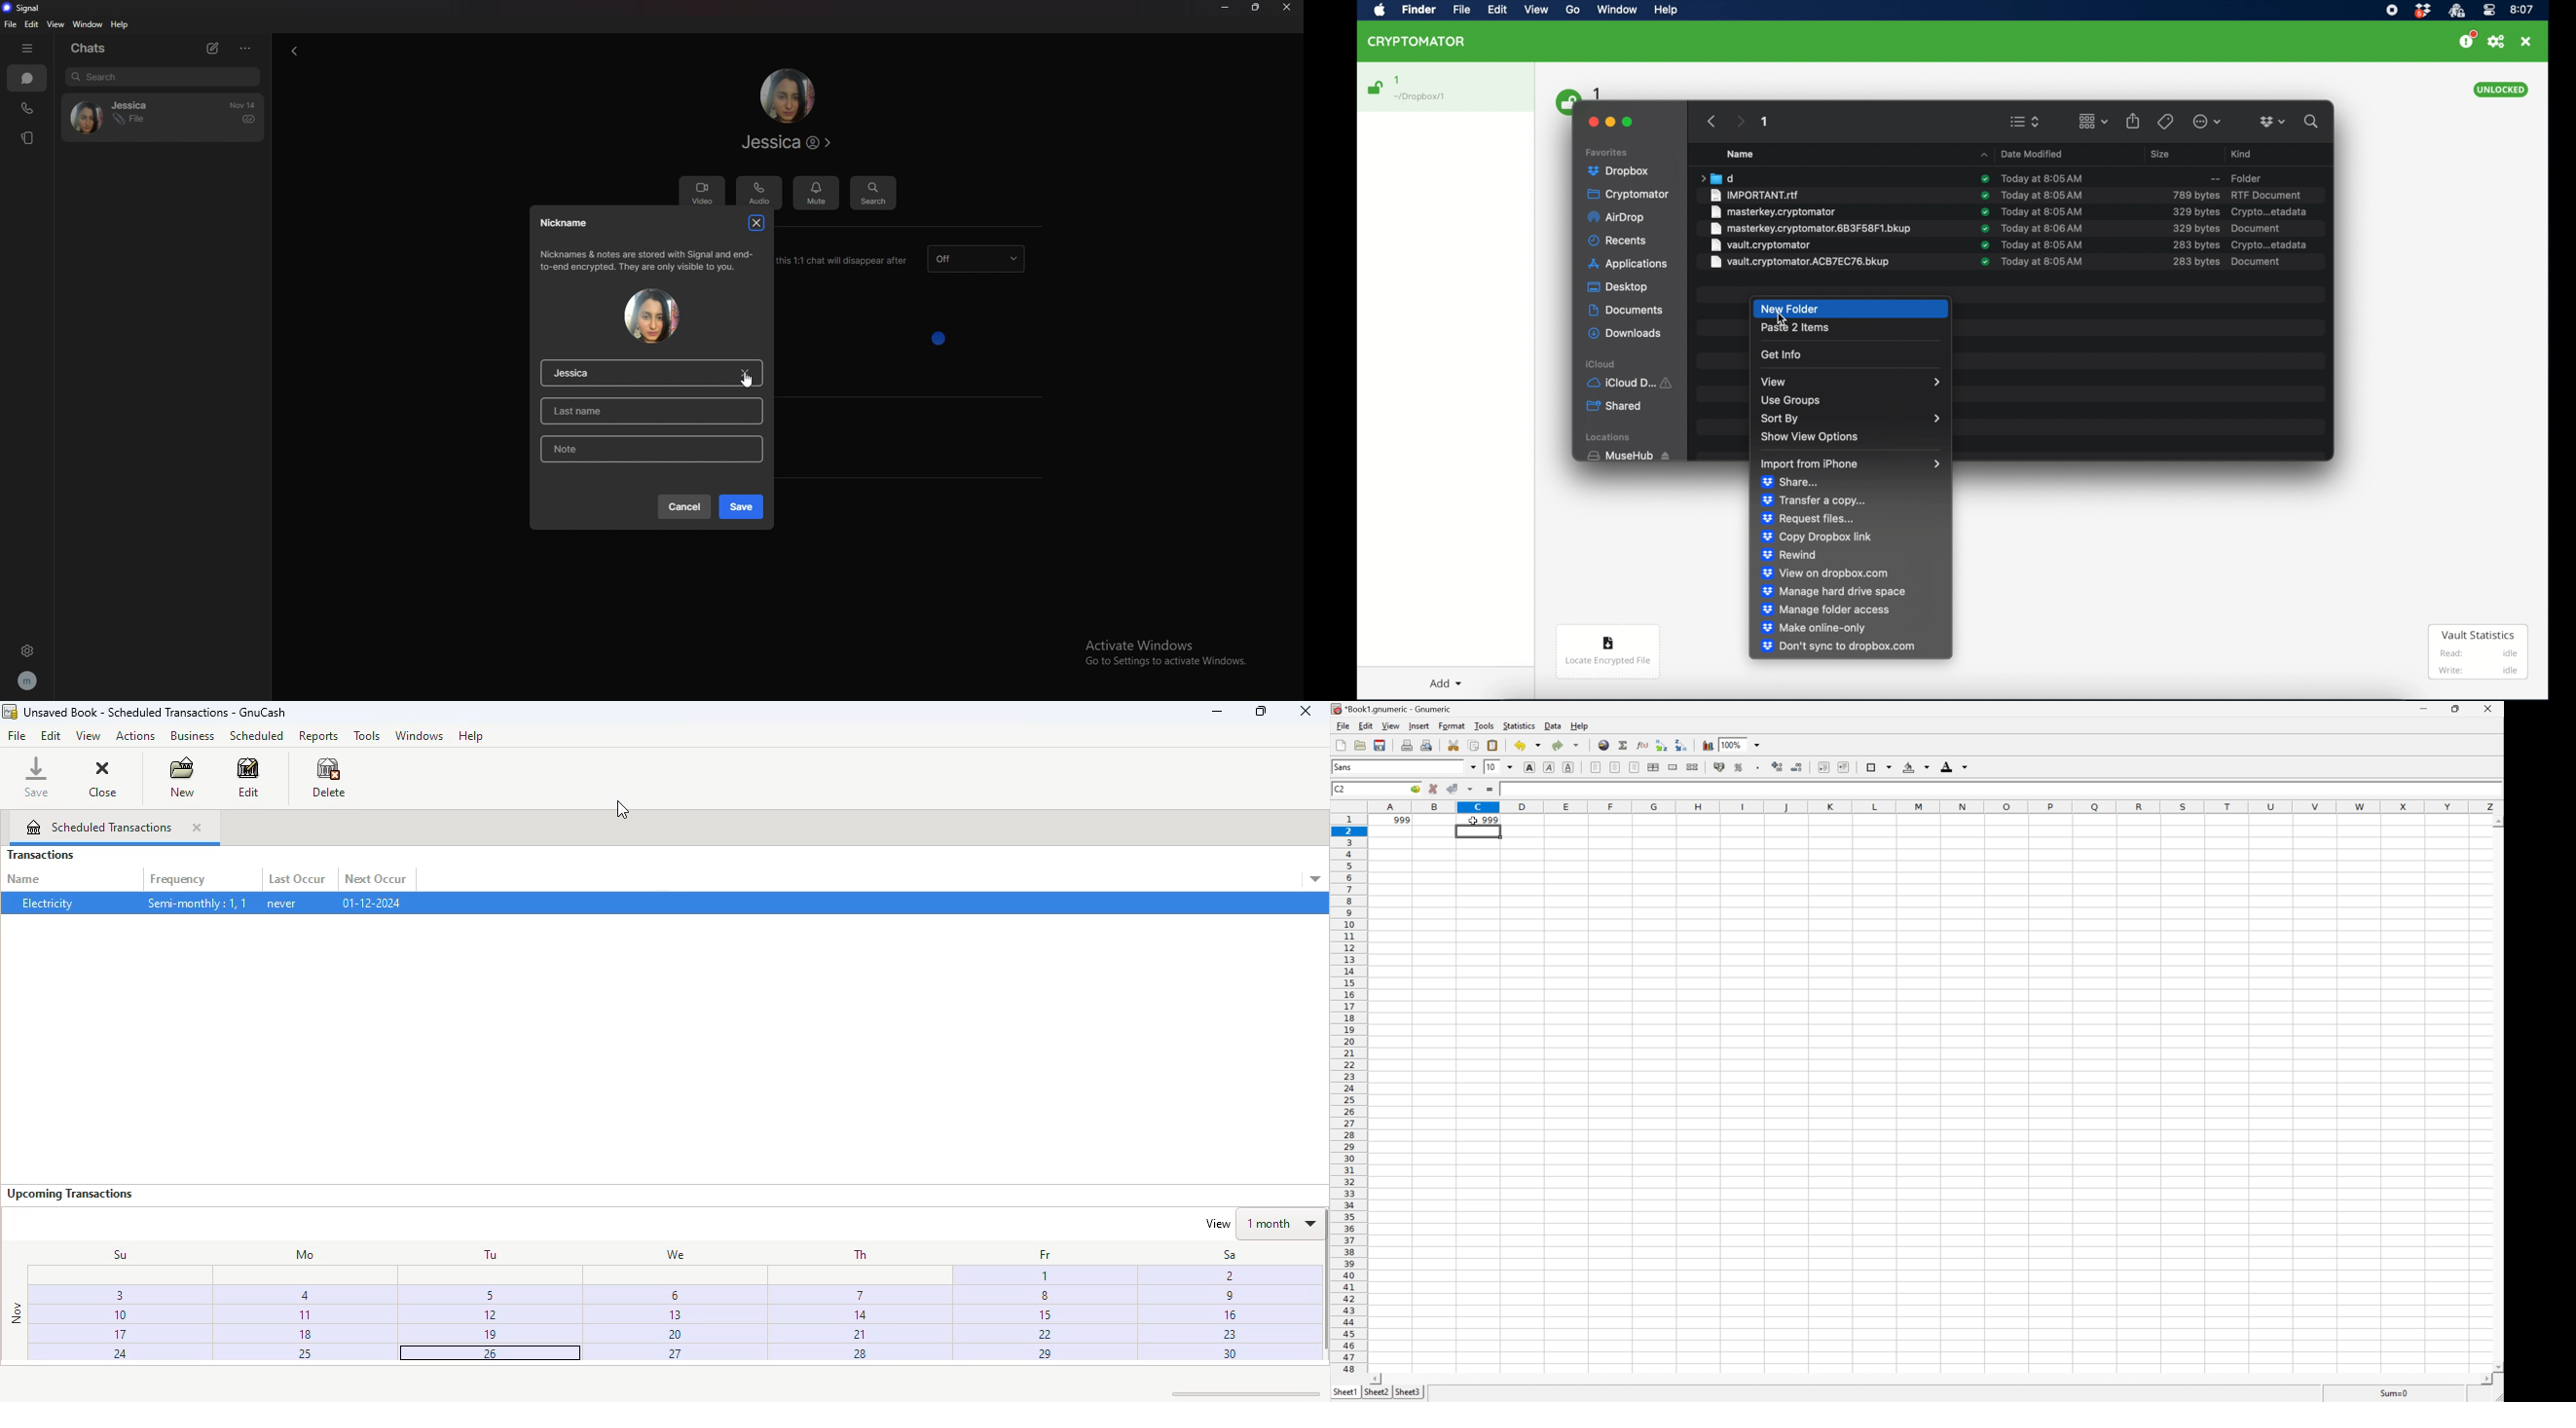  I want to click on 25, so click(294, 1353).